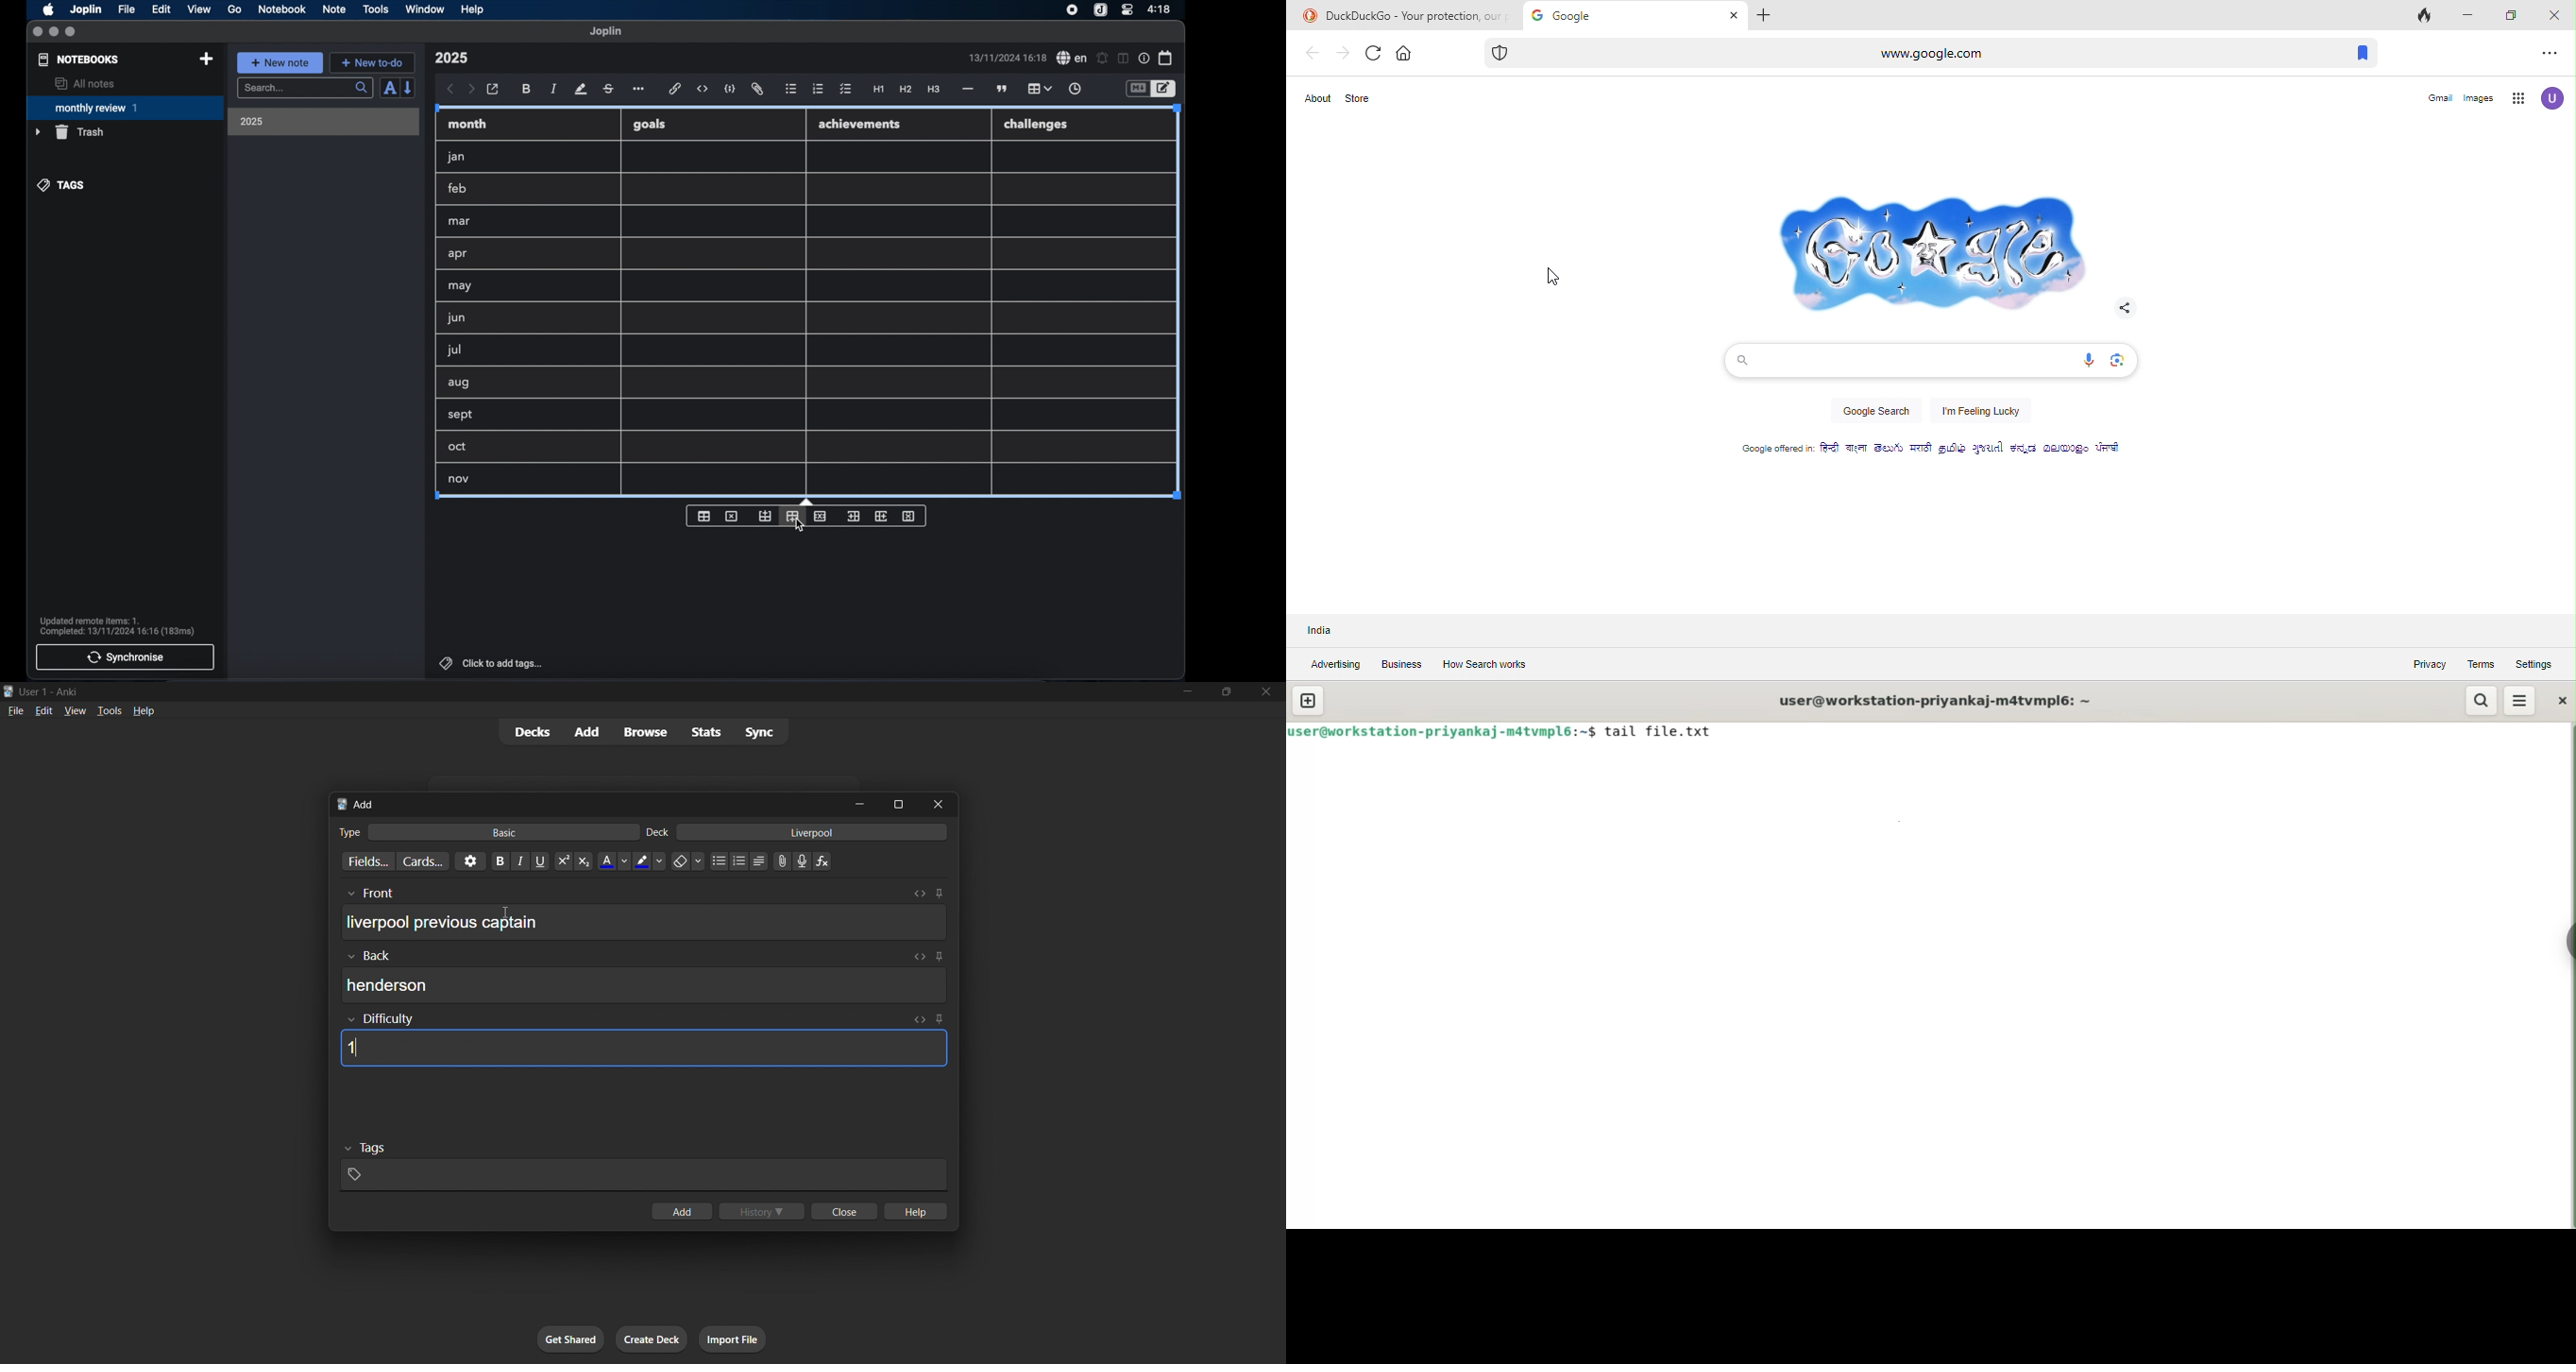  I want to click on add, so click(584, 731).